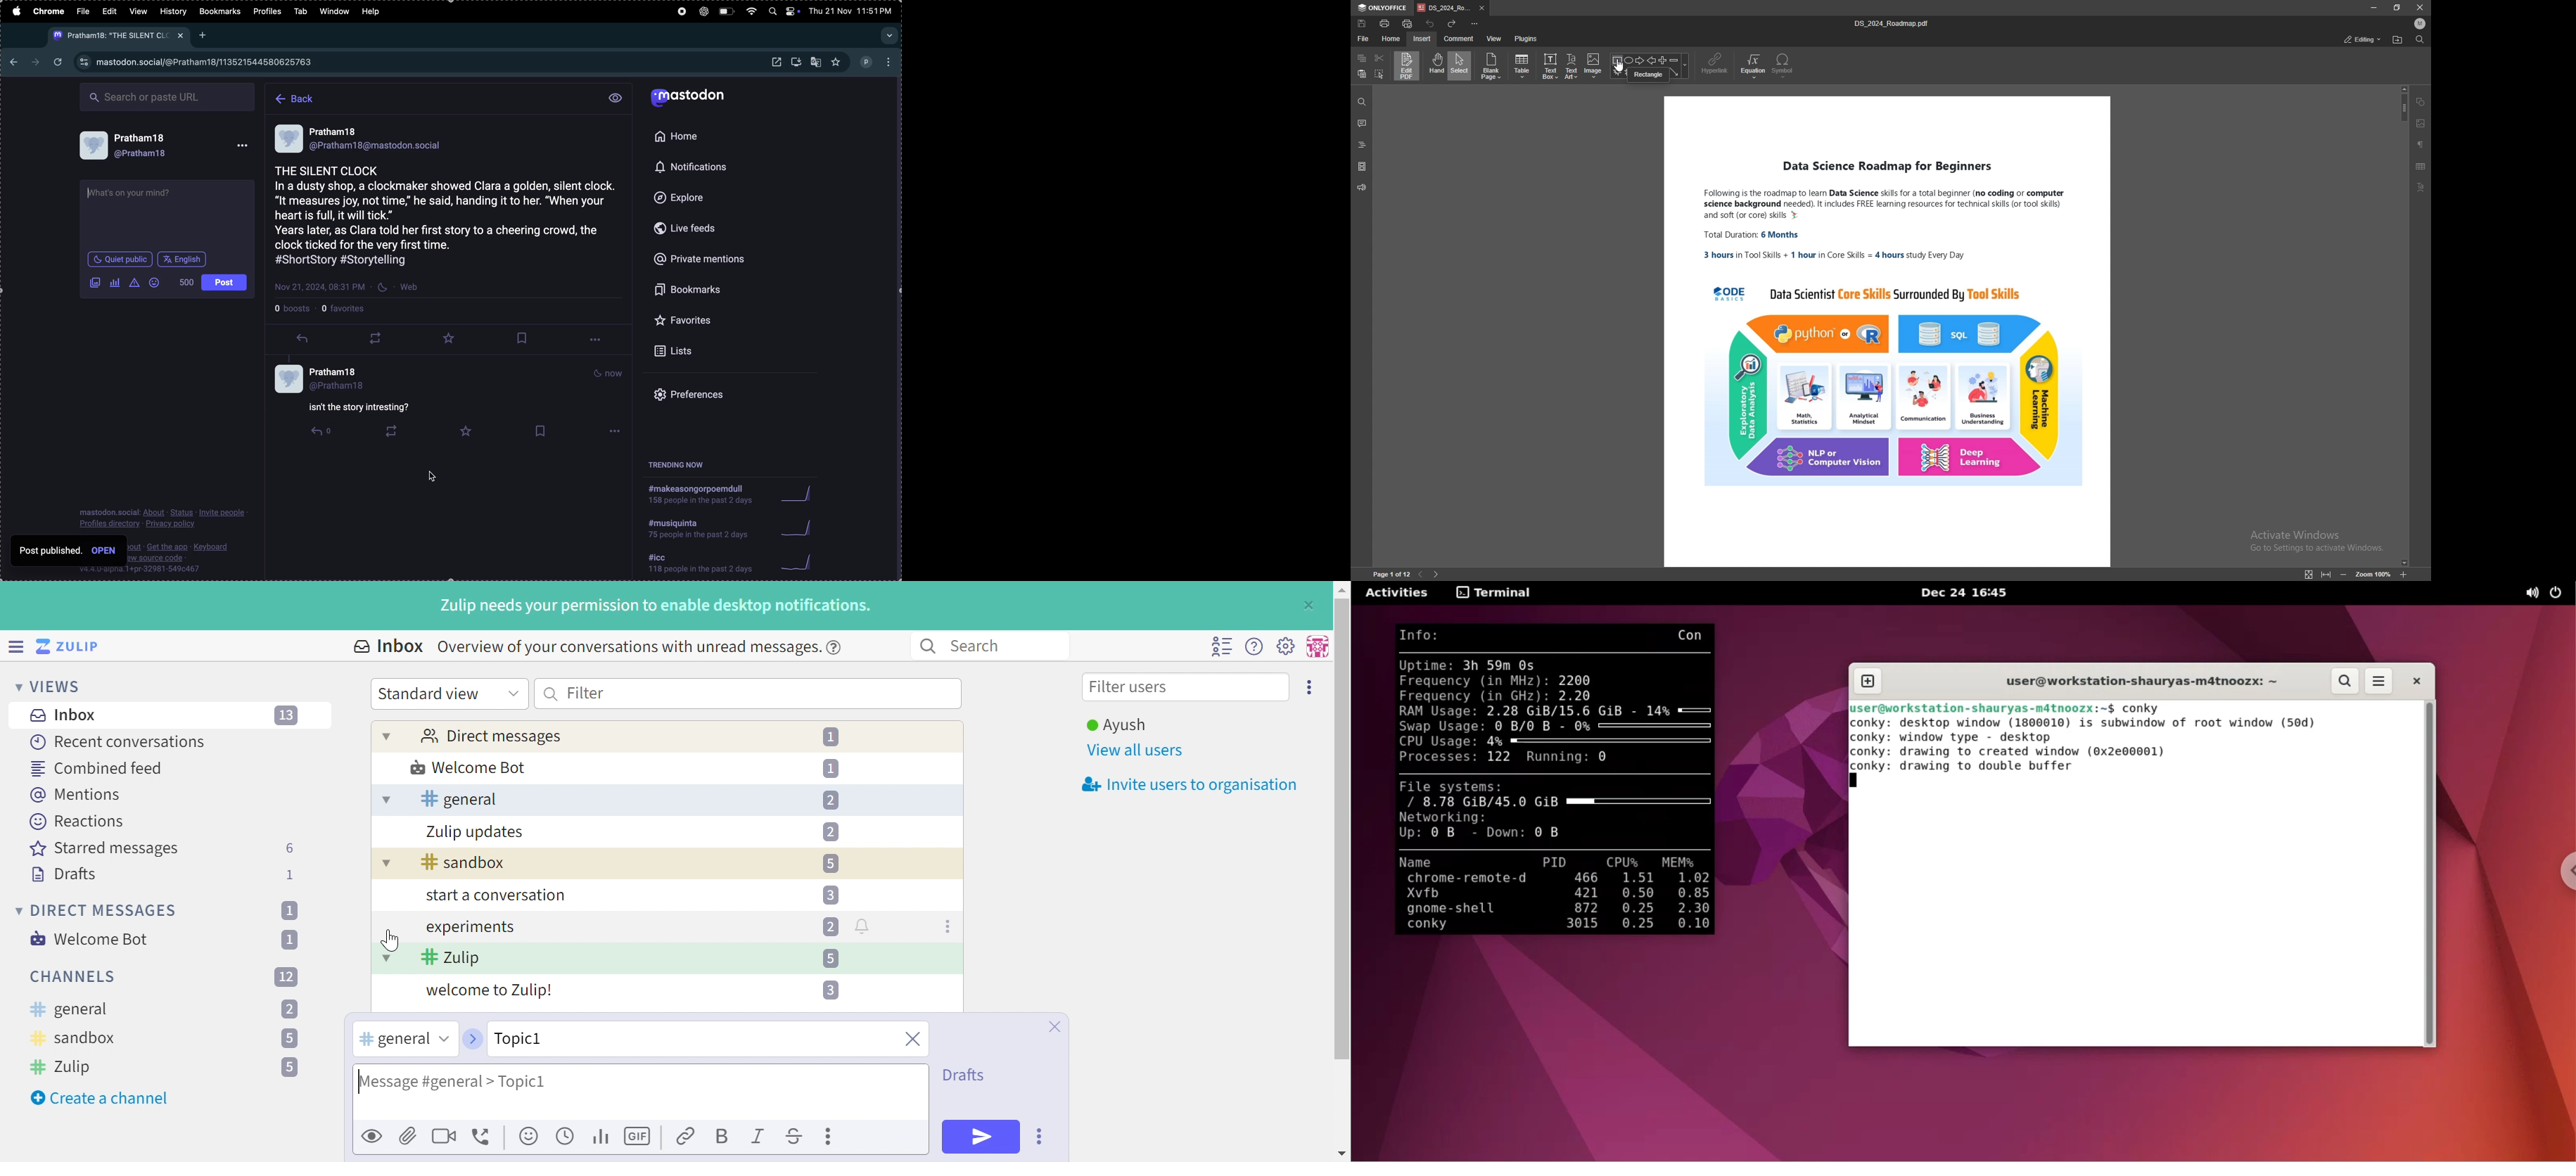 The width and height of the screenshot is (2576, 1176). I want to click on previous page, so click(1420, 575).